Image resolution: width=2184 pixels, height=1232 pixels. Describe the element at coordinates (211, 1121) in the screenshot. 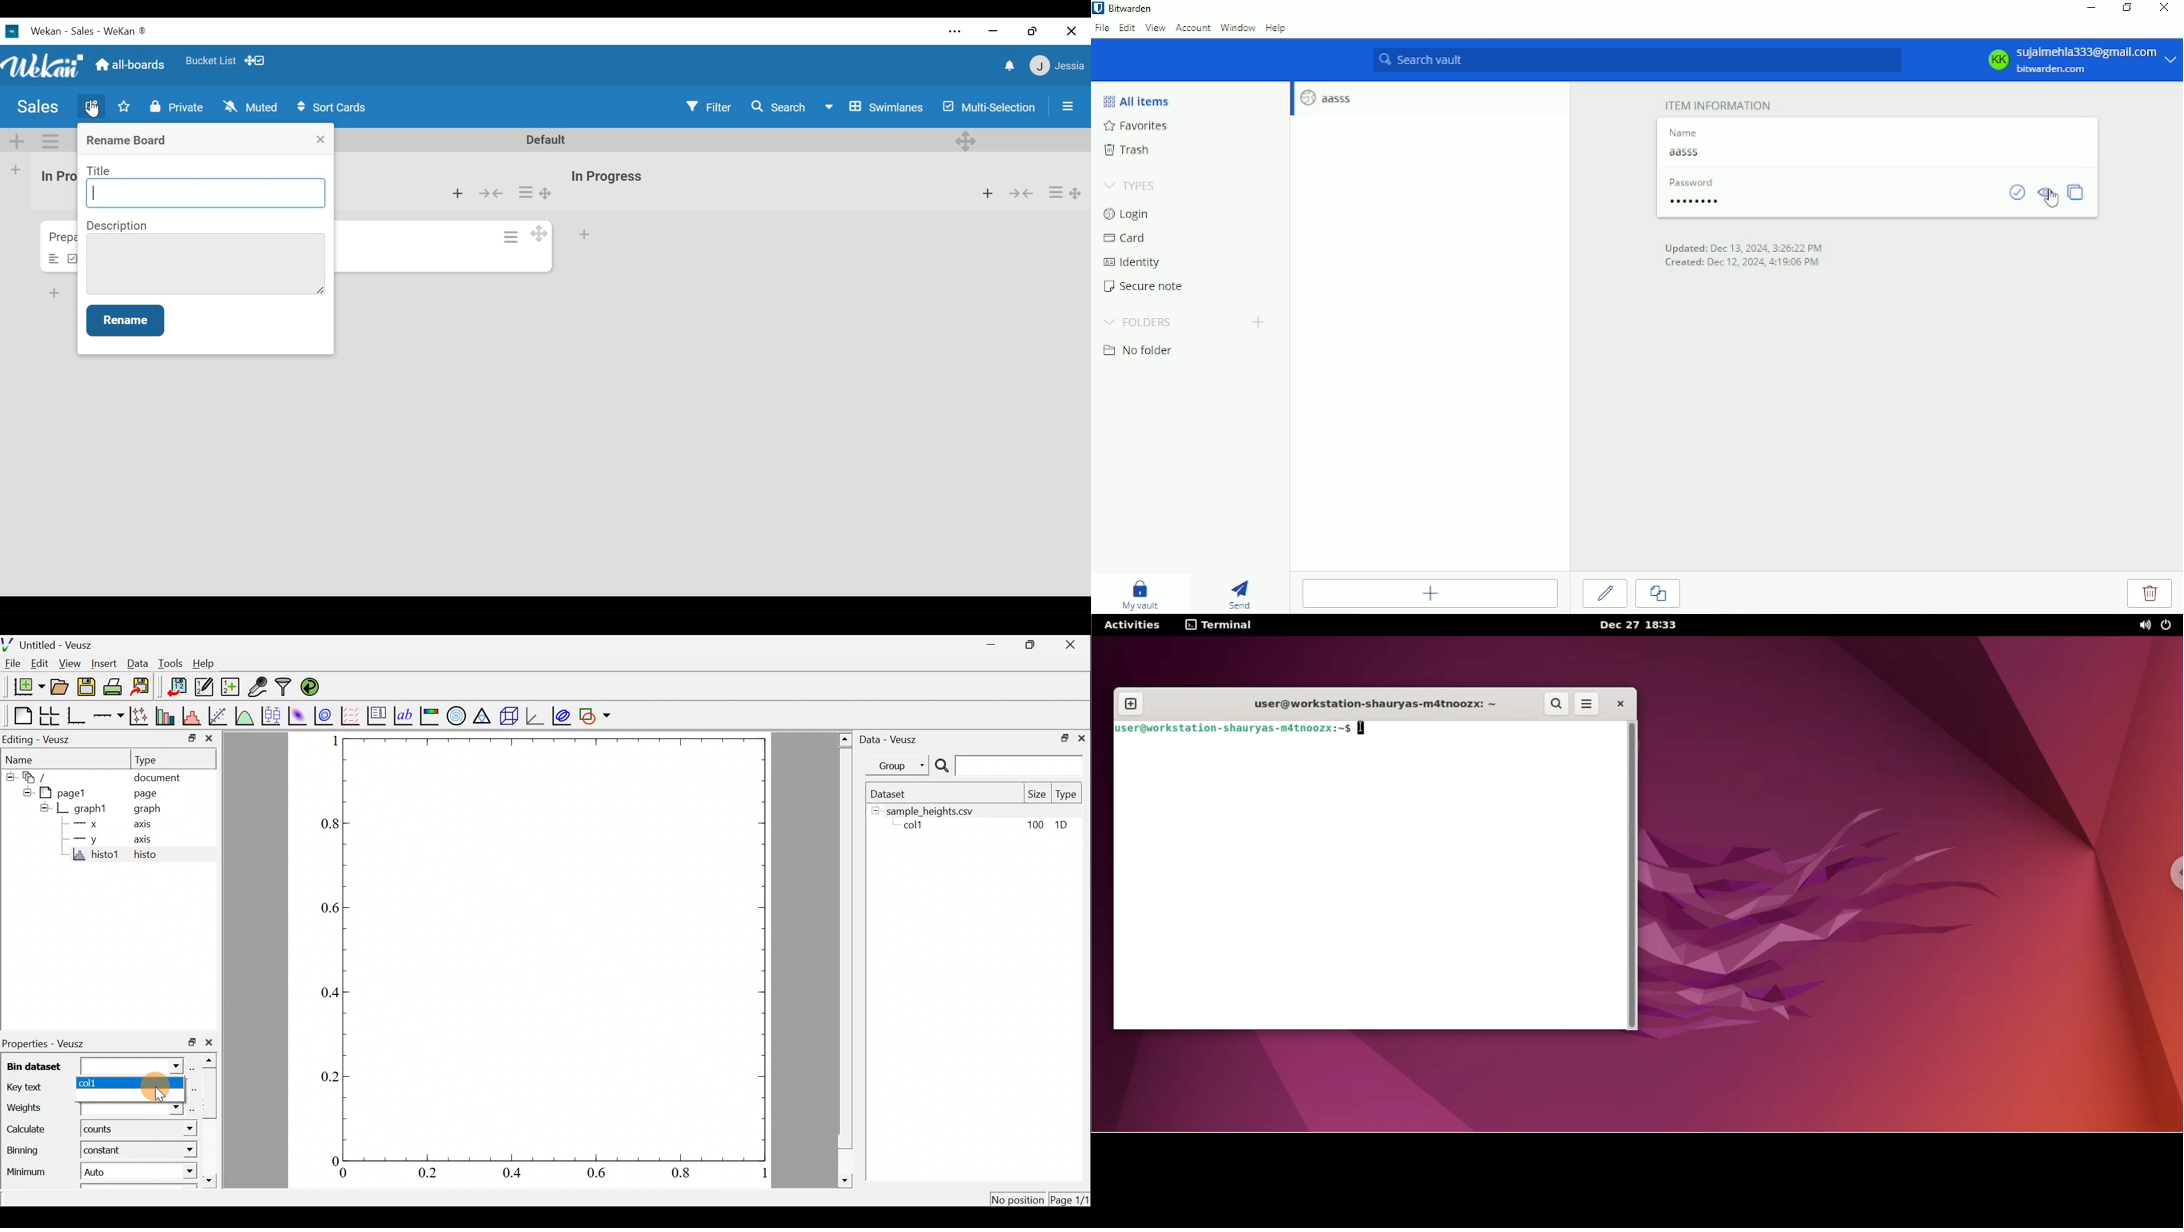

I see `scroll bar` at that location.